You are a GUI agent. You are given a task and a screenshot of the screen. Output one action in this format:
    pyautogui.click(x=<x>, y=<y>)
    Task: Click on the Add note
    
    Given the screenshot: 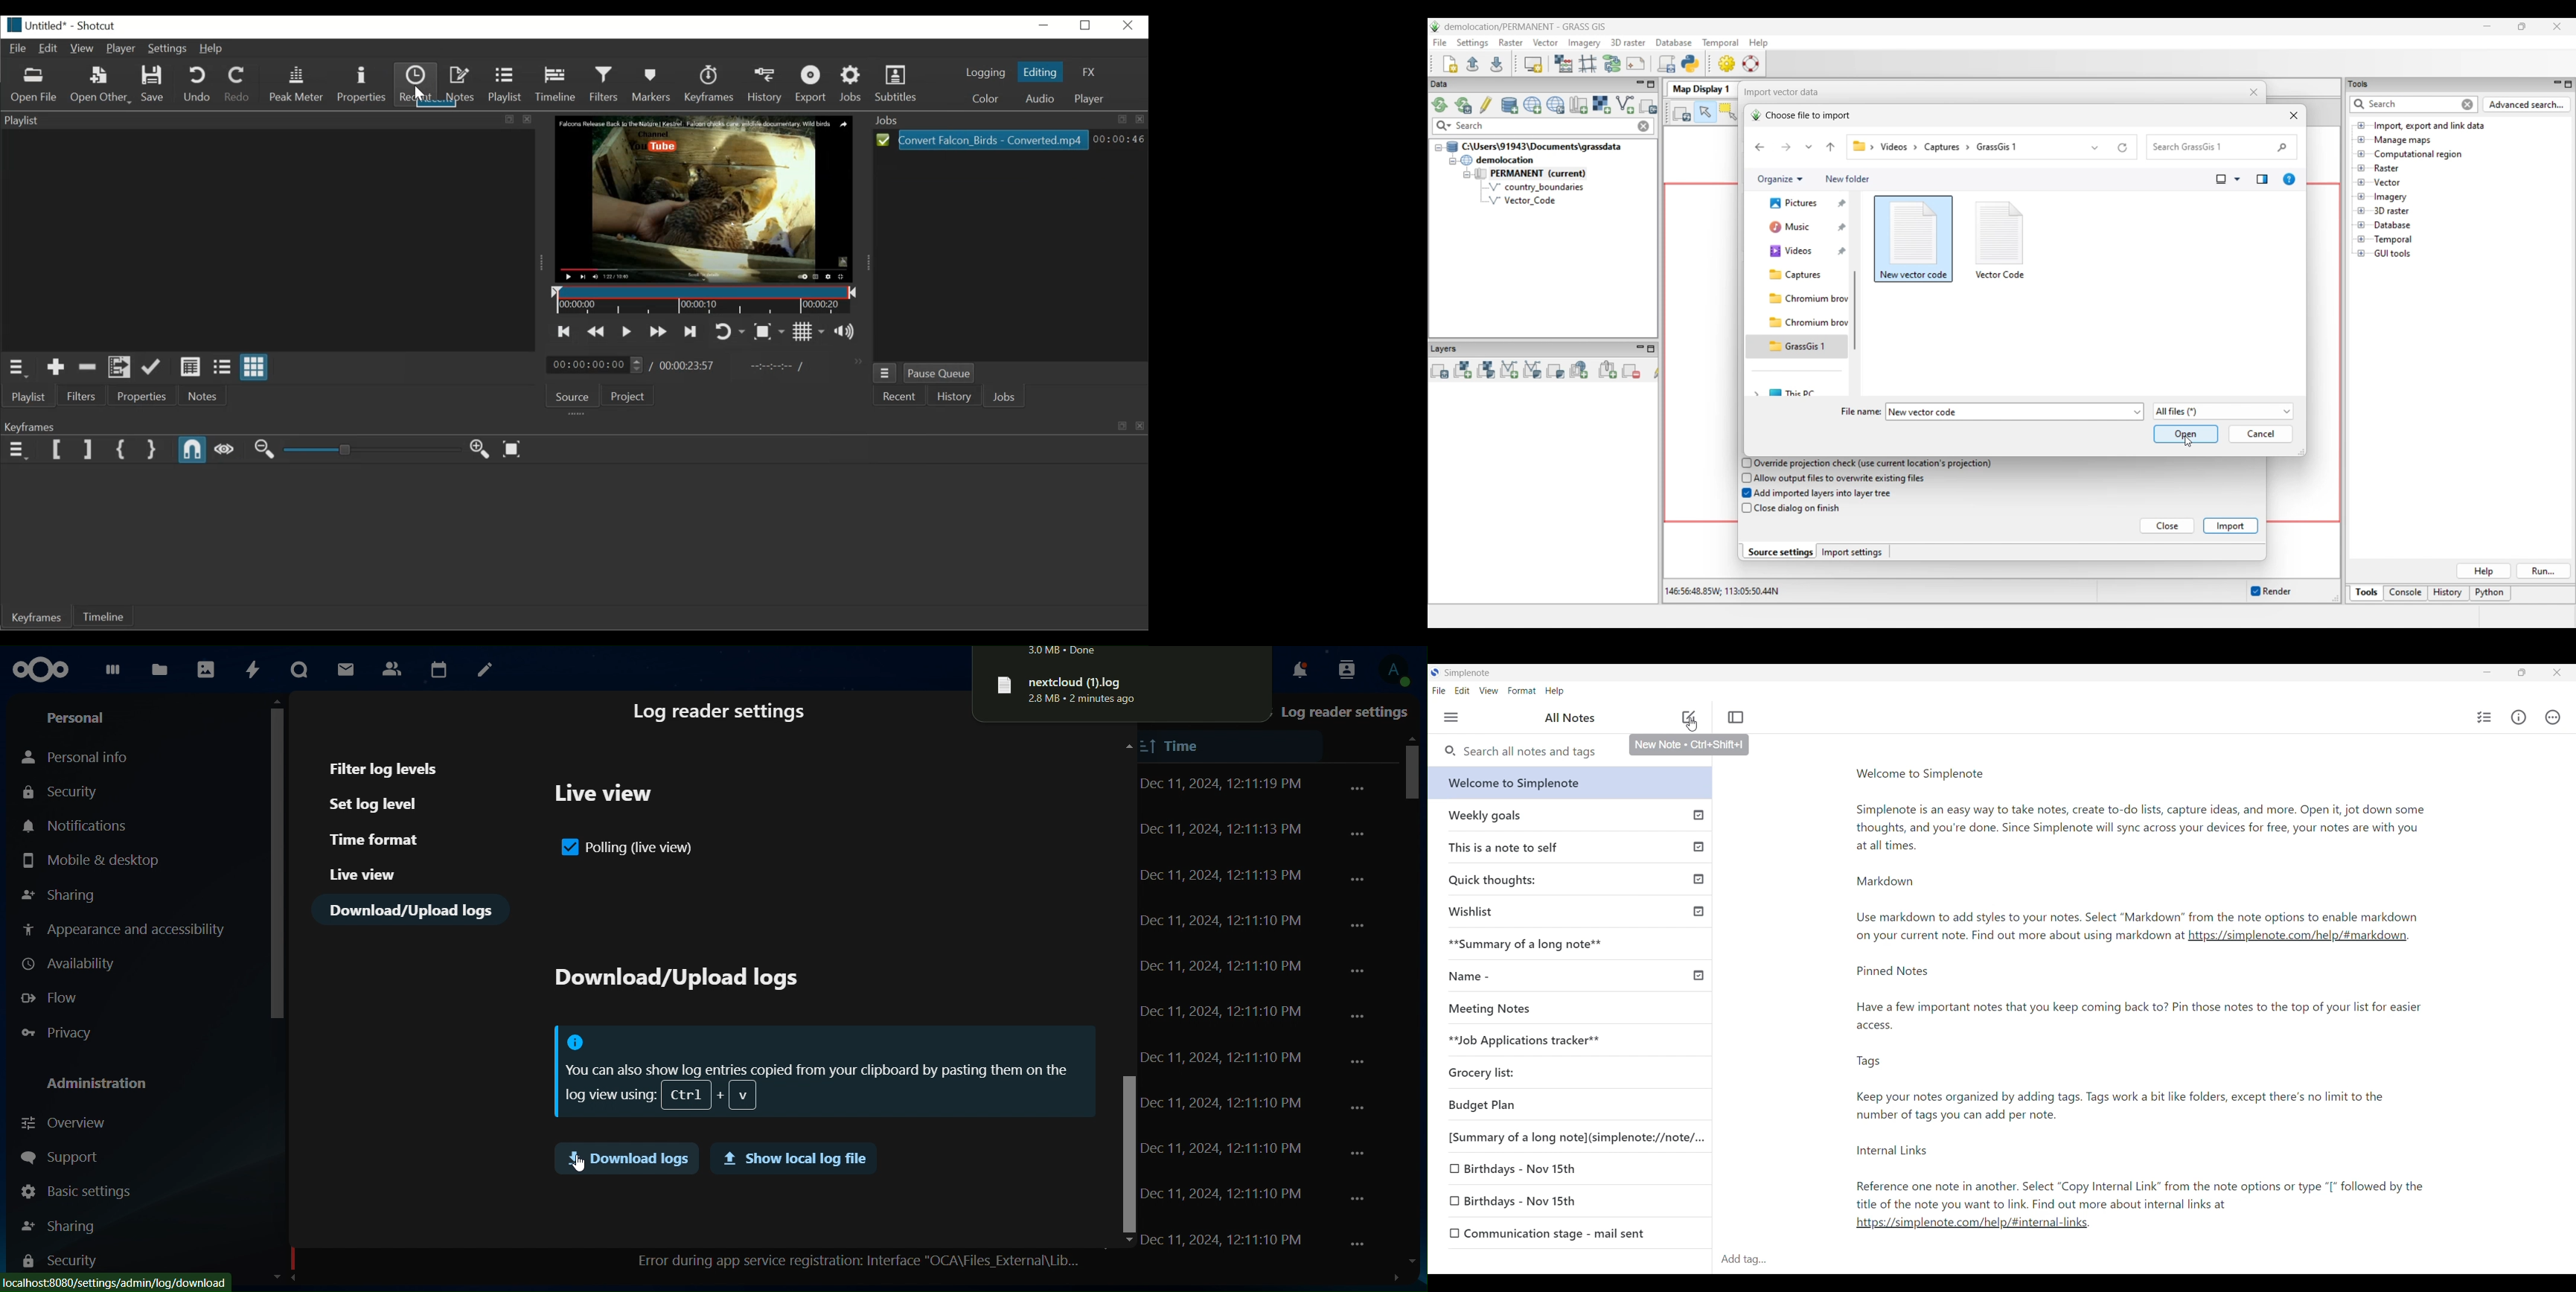 What is the action you would take?
    pyautogui.click(x=1690, y=717)
    